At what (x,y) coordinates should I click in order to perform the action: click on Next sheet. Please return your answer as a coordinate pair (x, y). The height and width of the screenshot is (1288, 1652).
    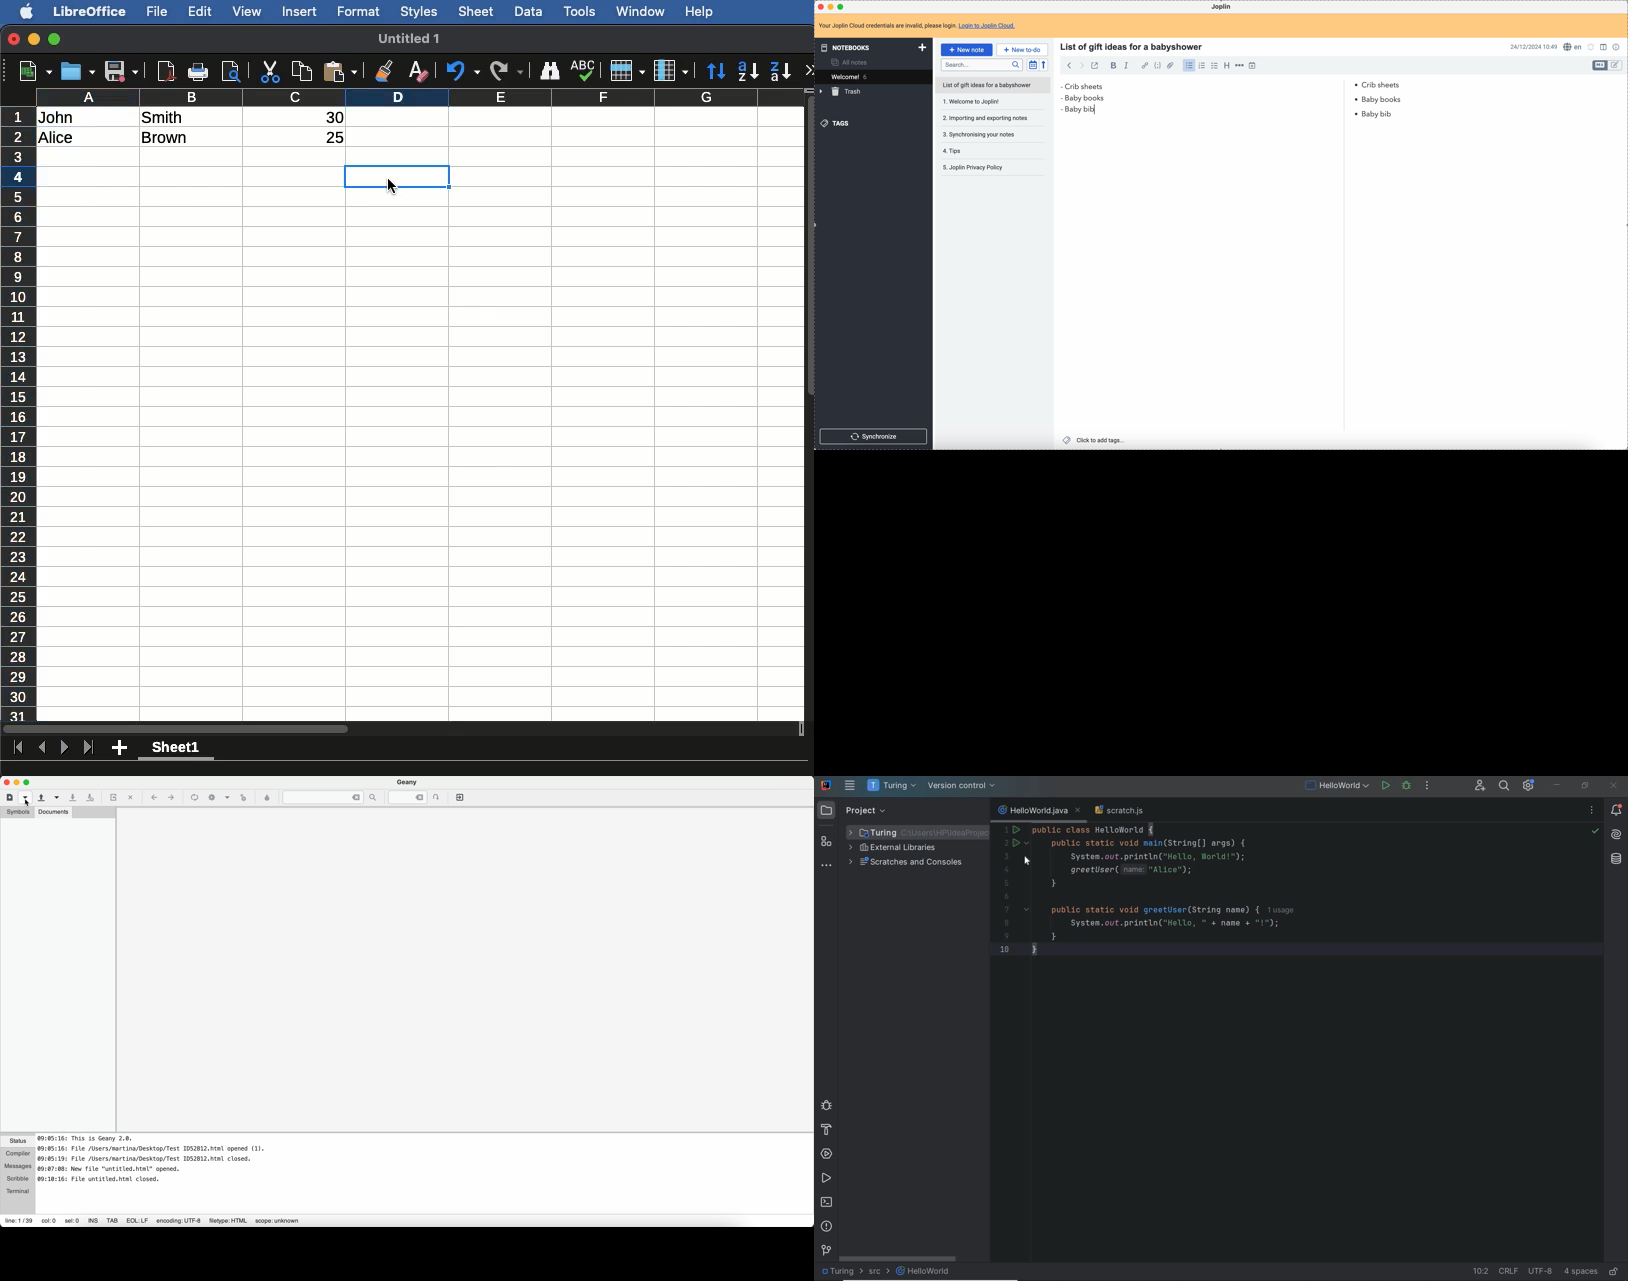
    Looking at the image, I should click on (66, 746).